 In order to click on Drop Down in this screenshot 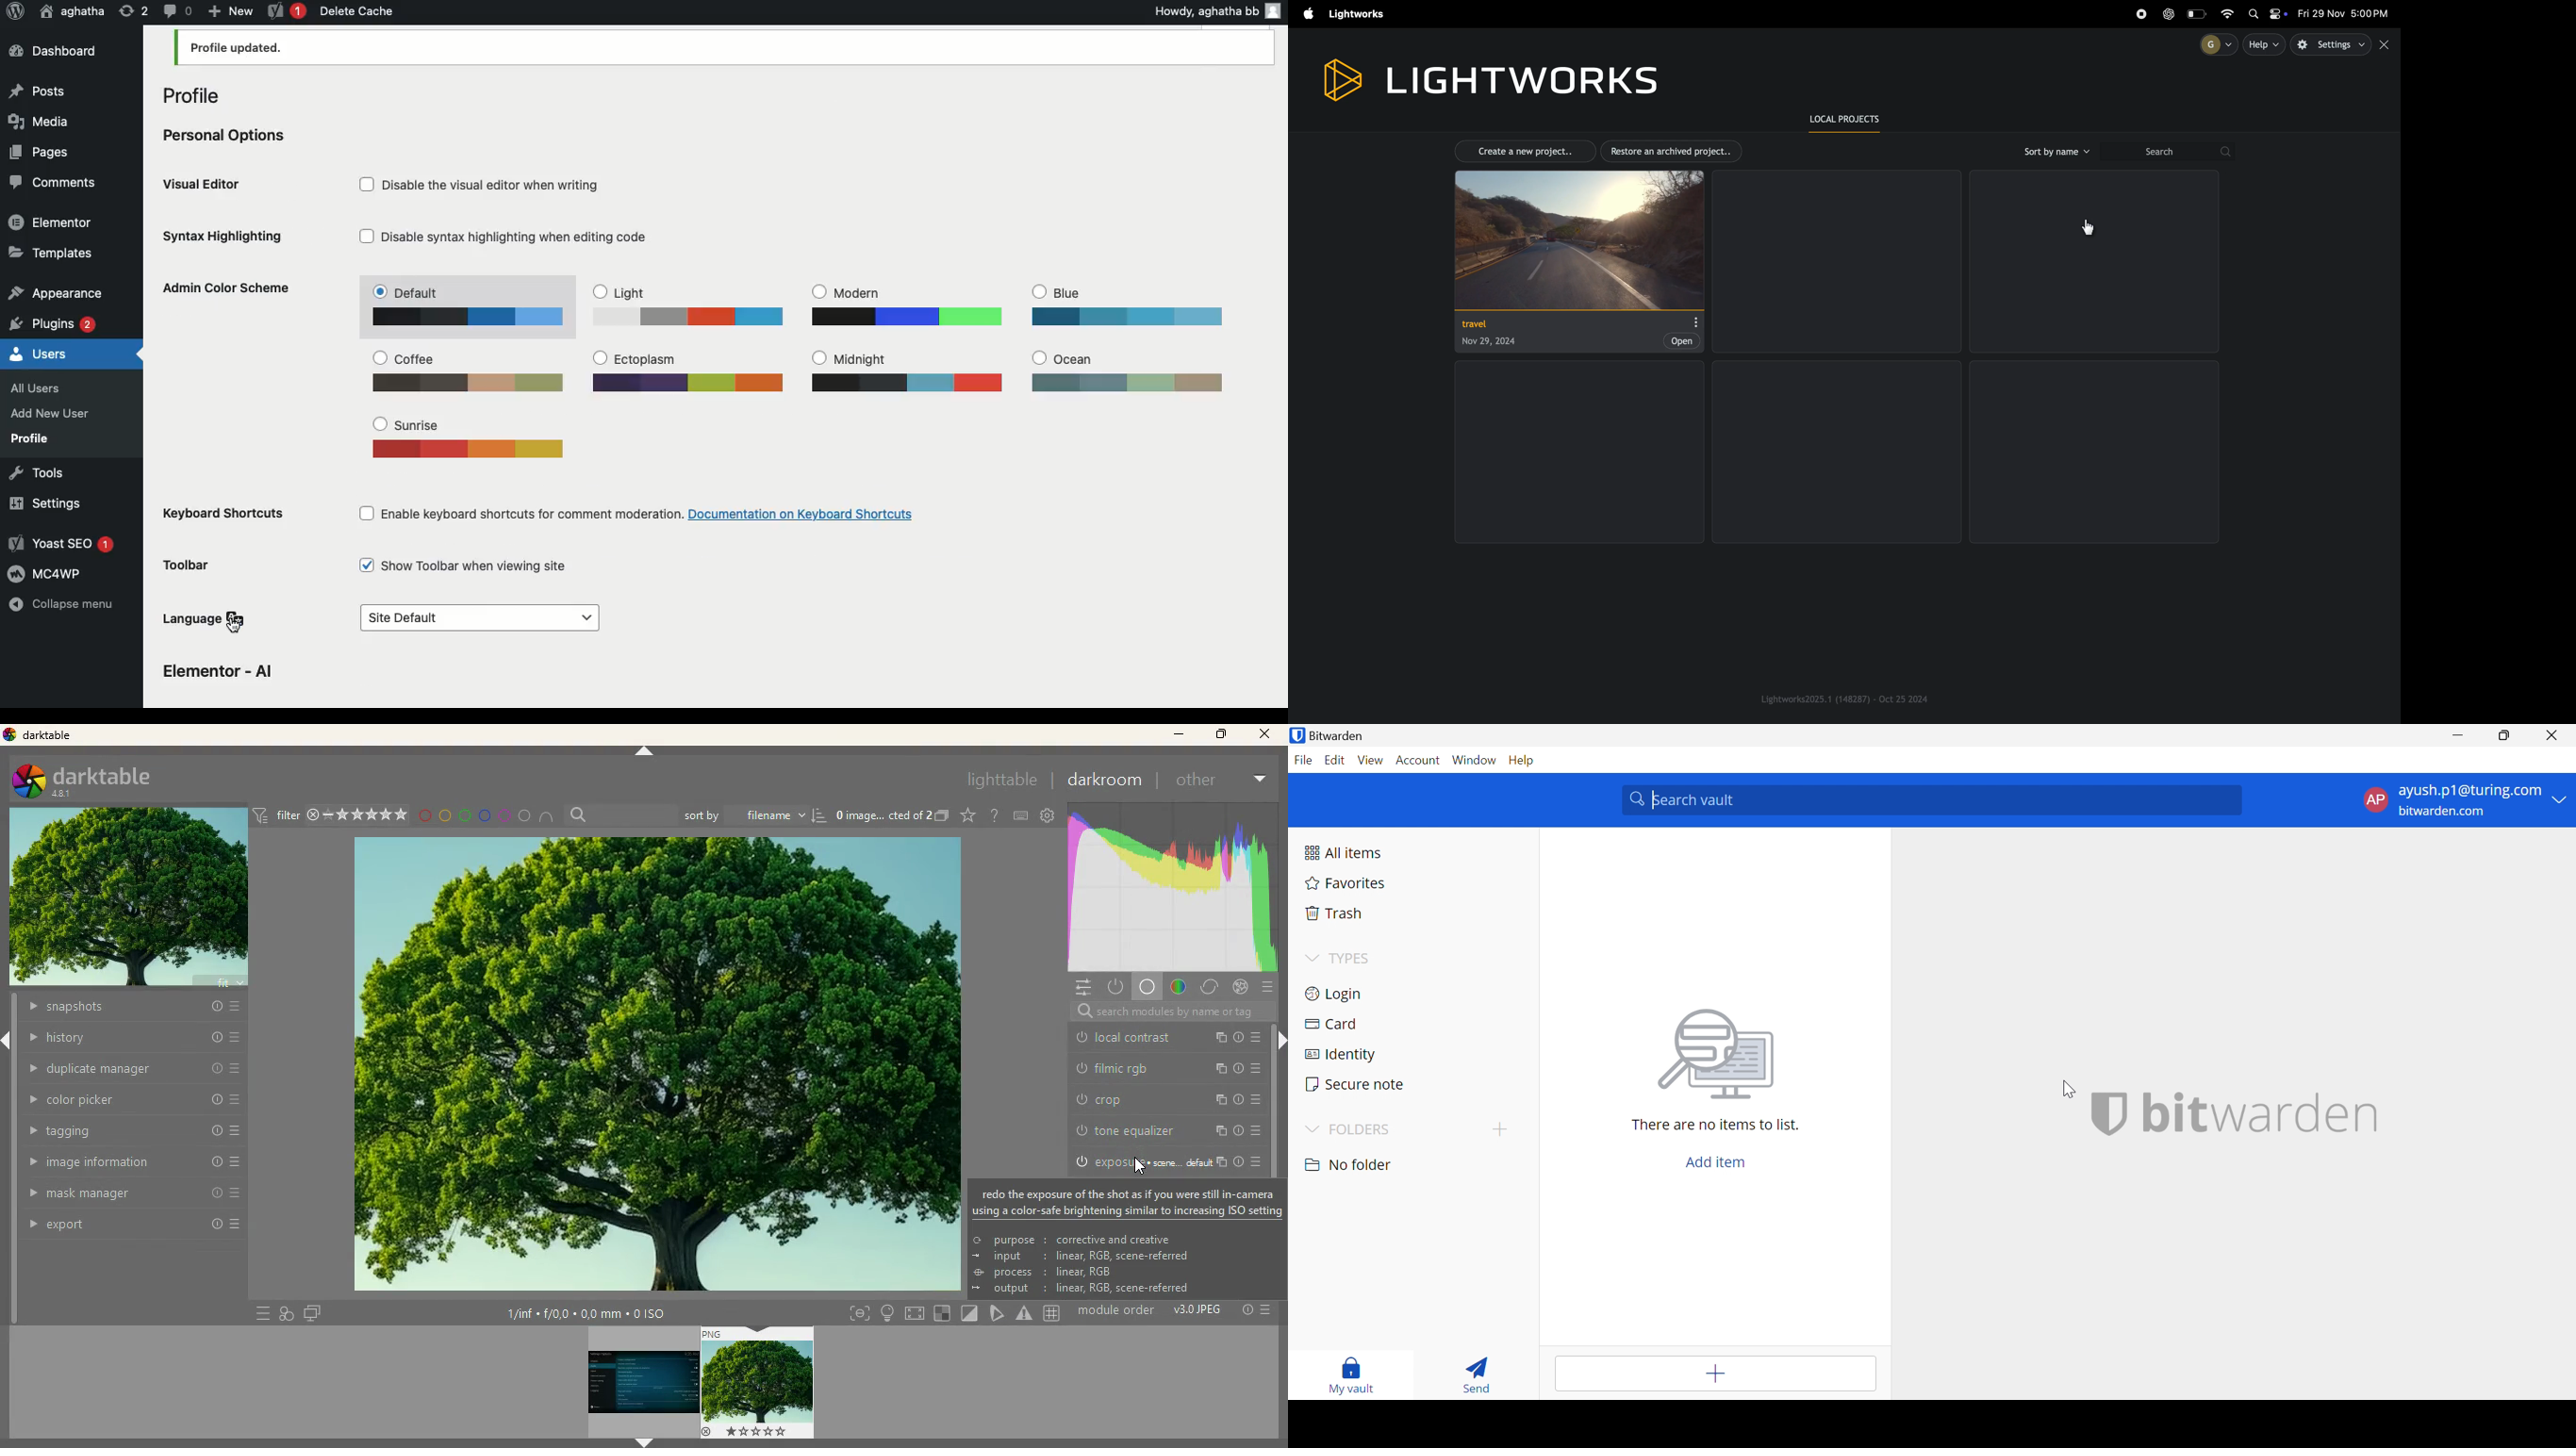, I will do `click(1311, 1130)`.